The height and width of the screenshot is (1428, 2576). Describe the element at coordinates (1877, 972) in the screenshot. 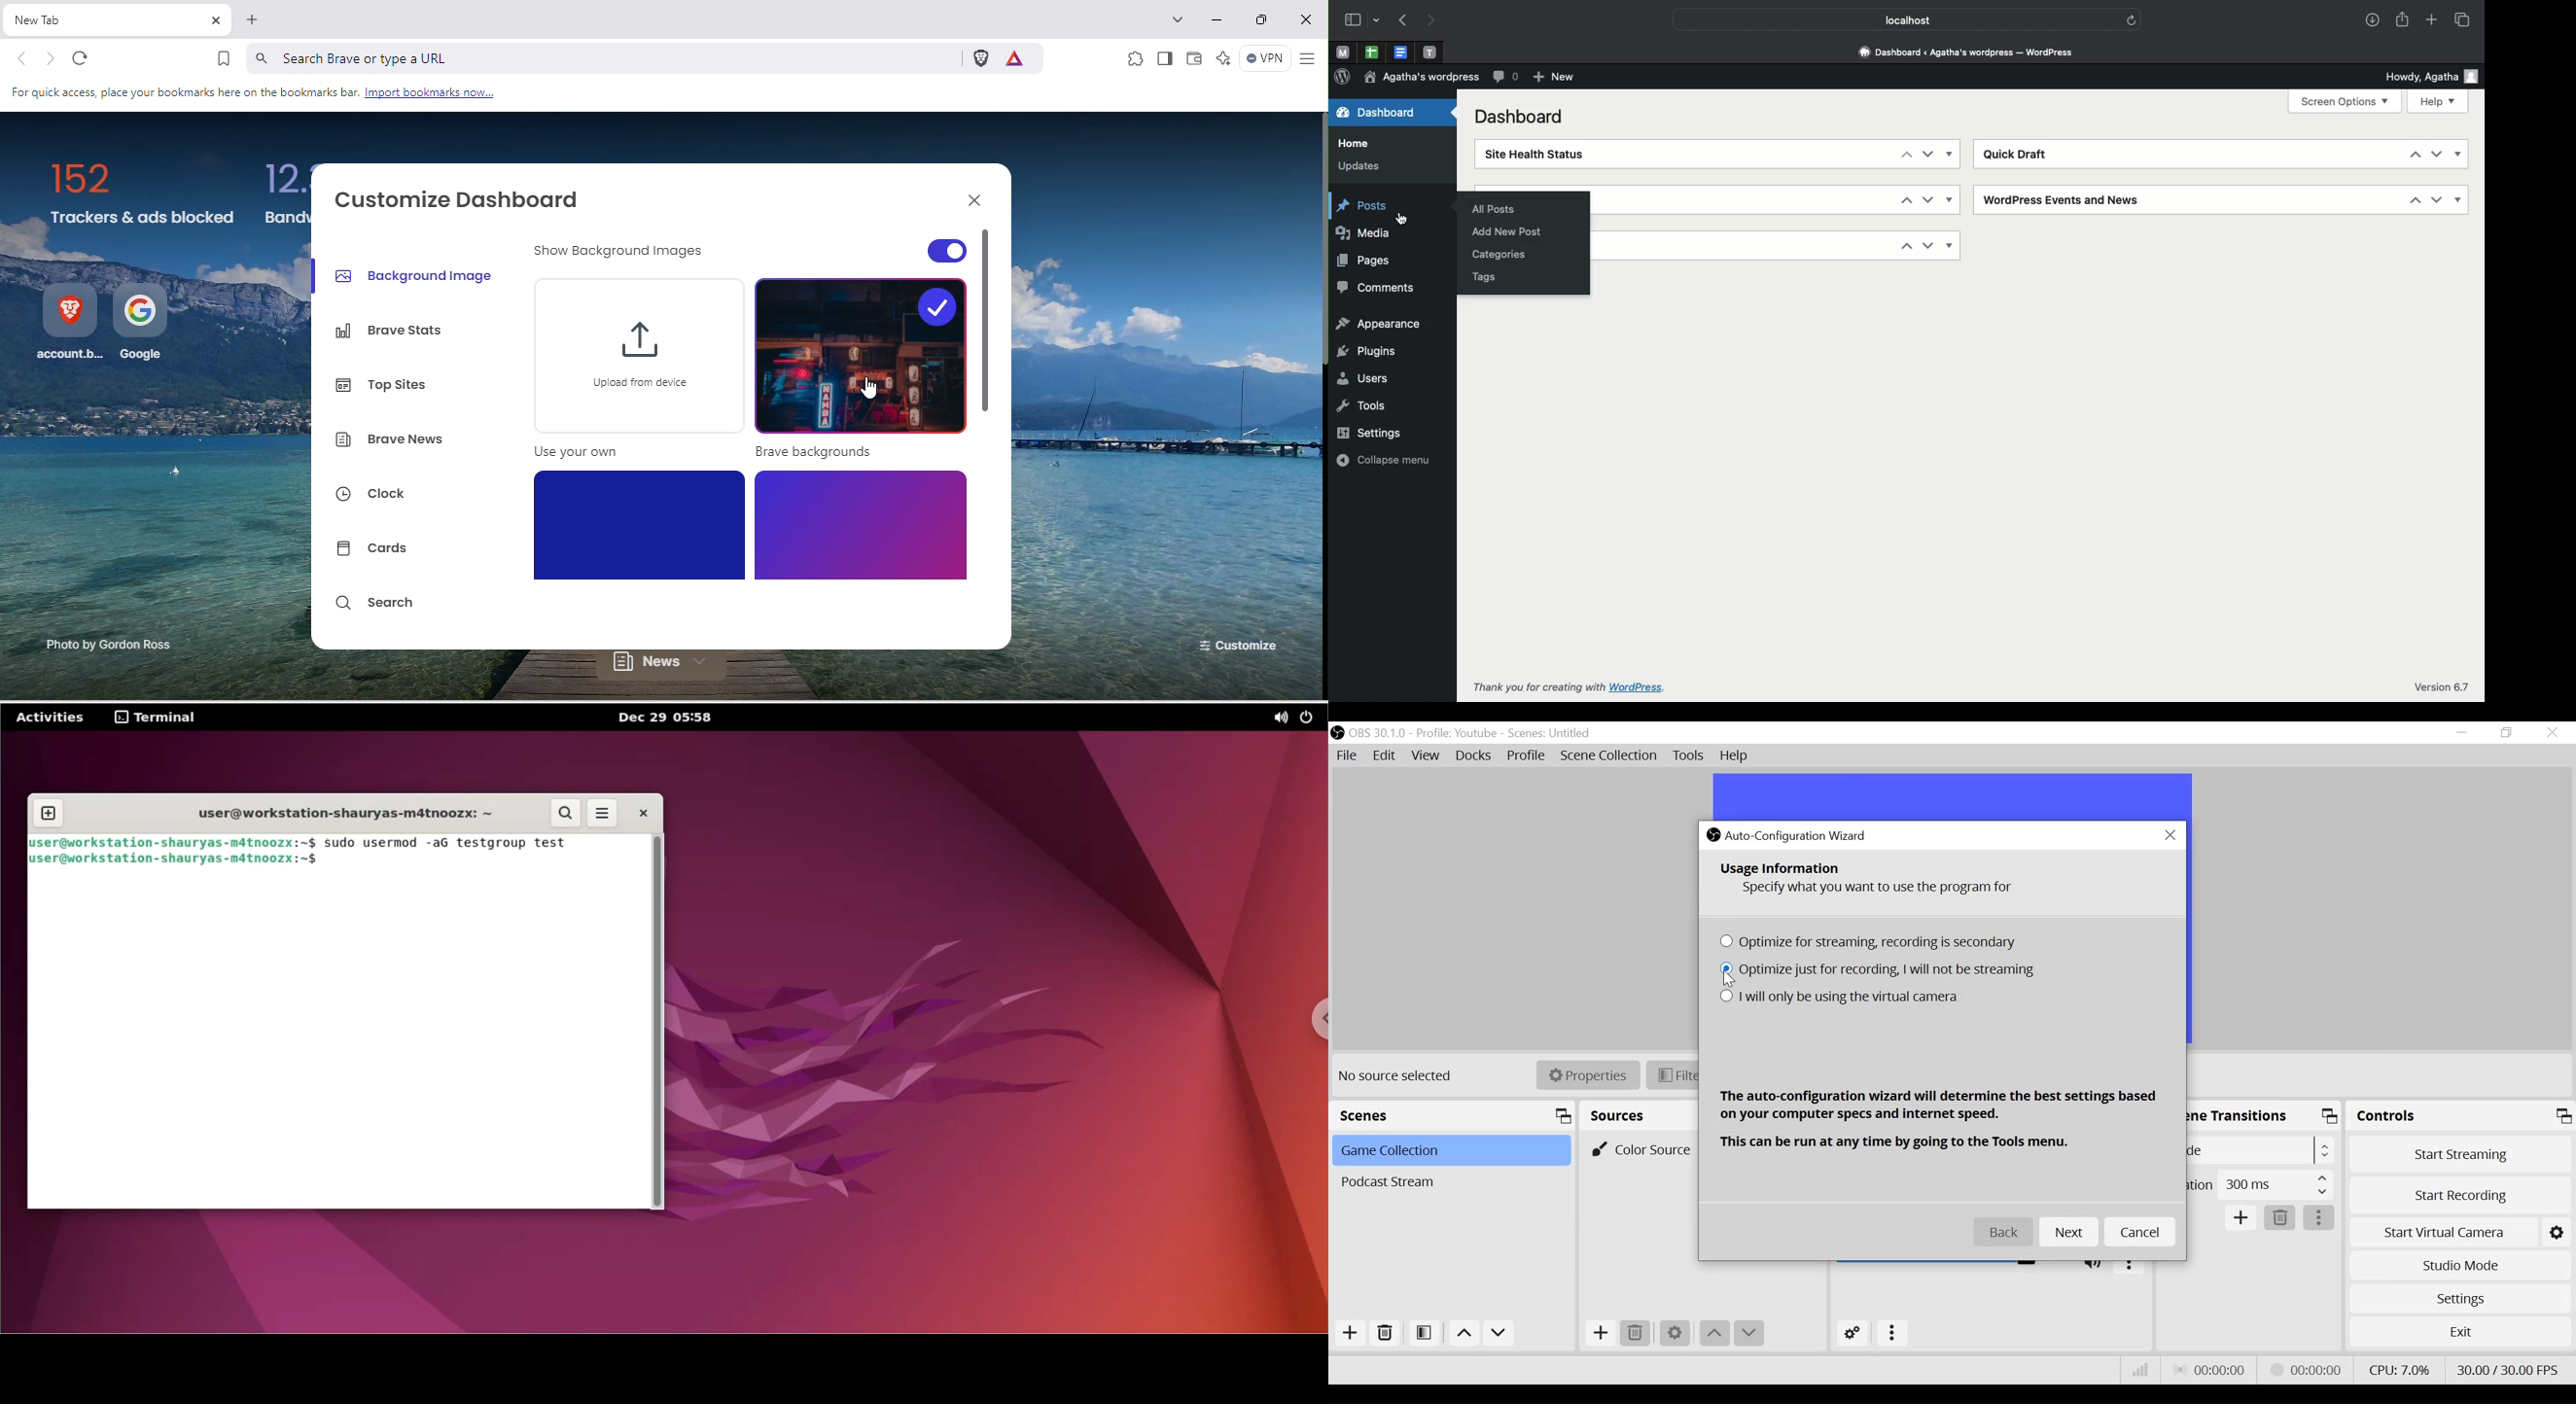

I see `(un)check Optimize just for recording, I will not be streaming` at that location.